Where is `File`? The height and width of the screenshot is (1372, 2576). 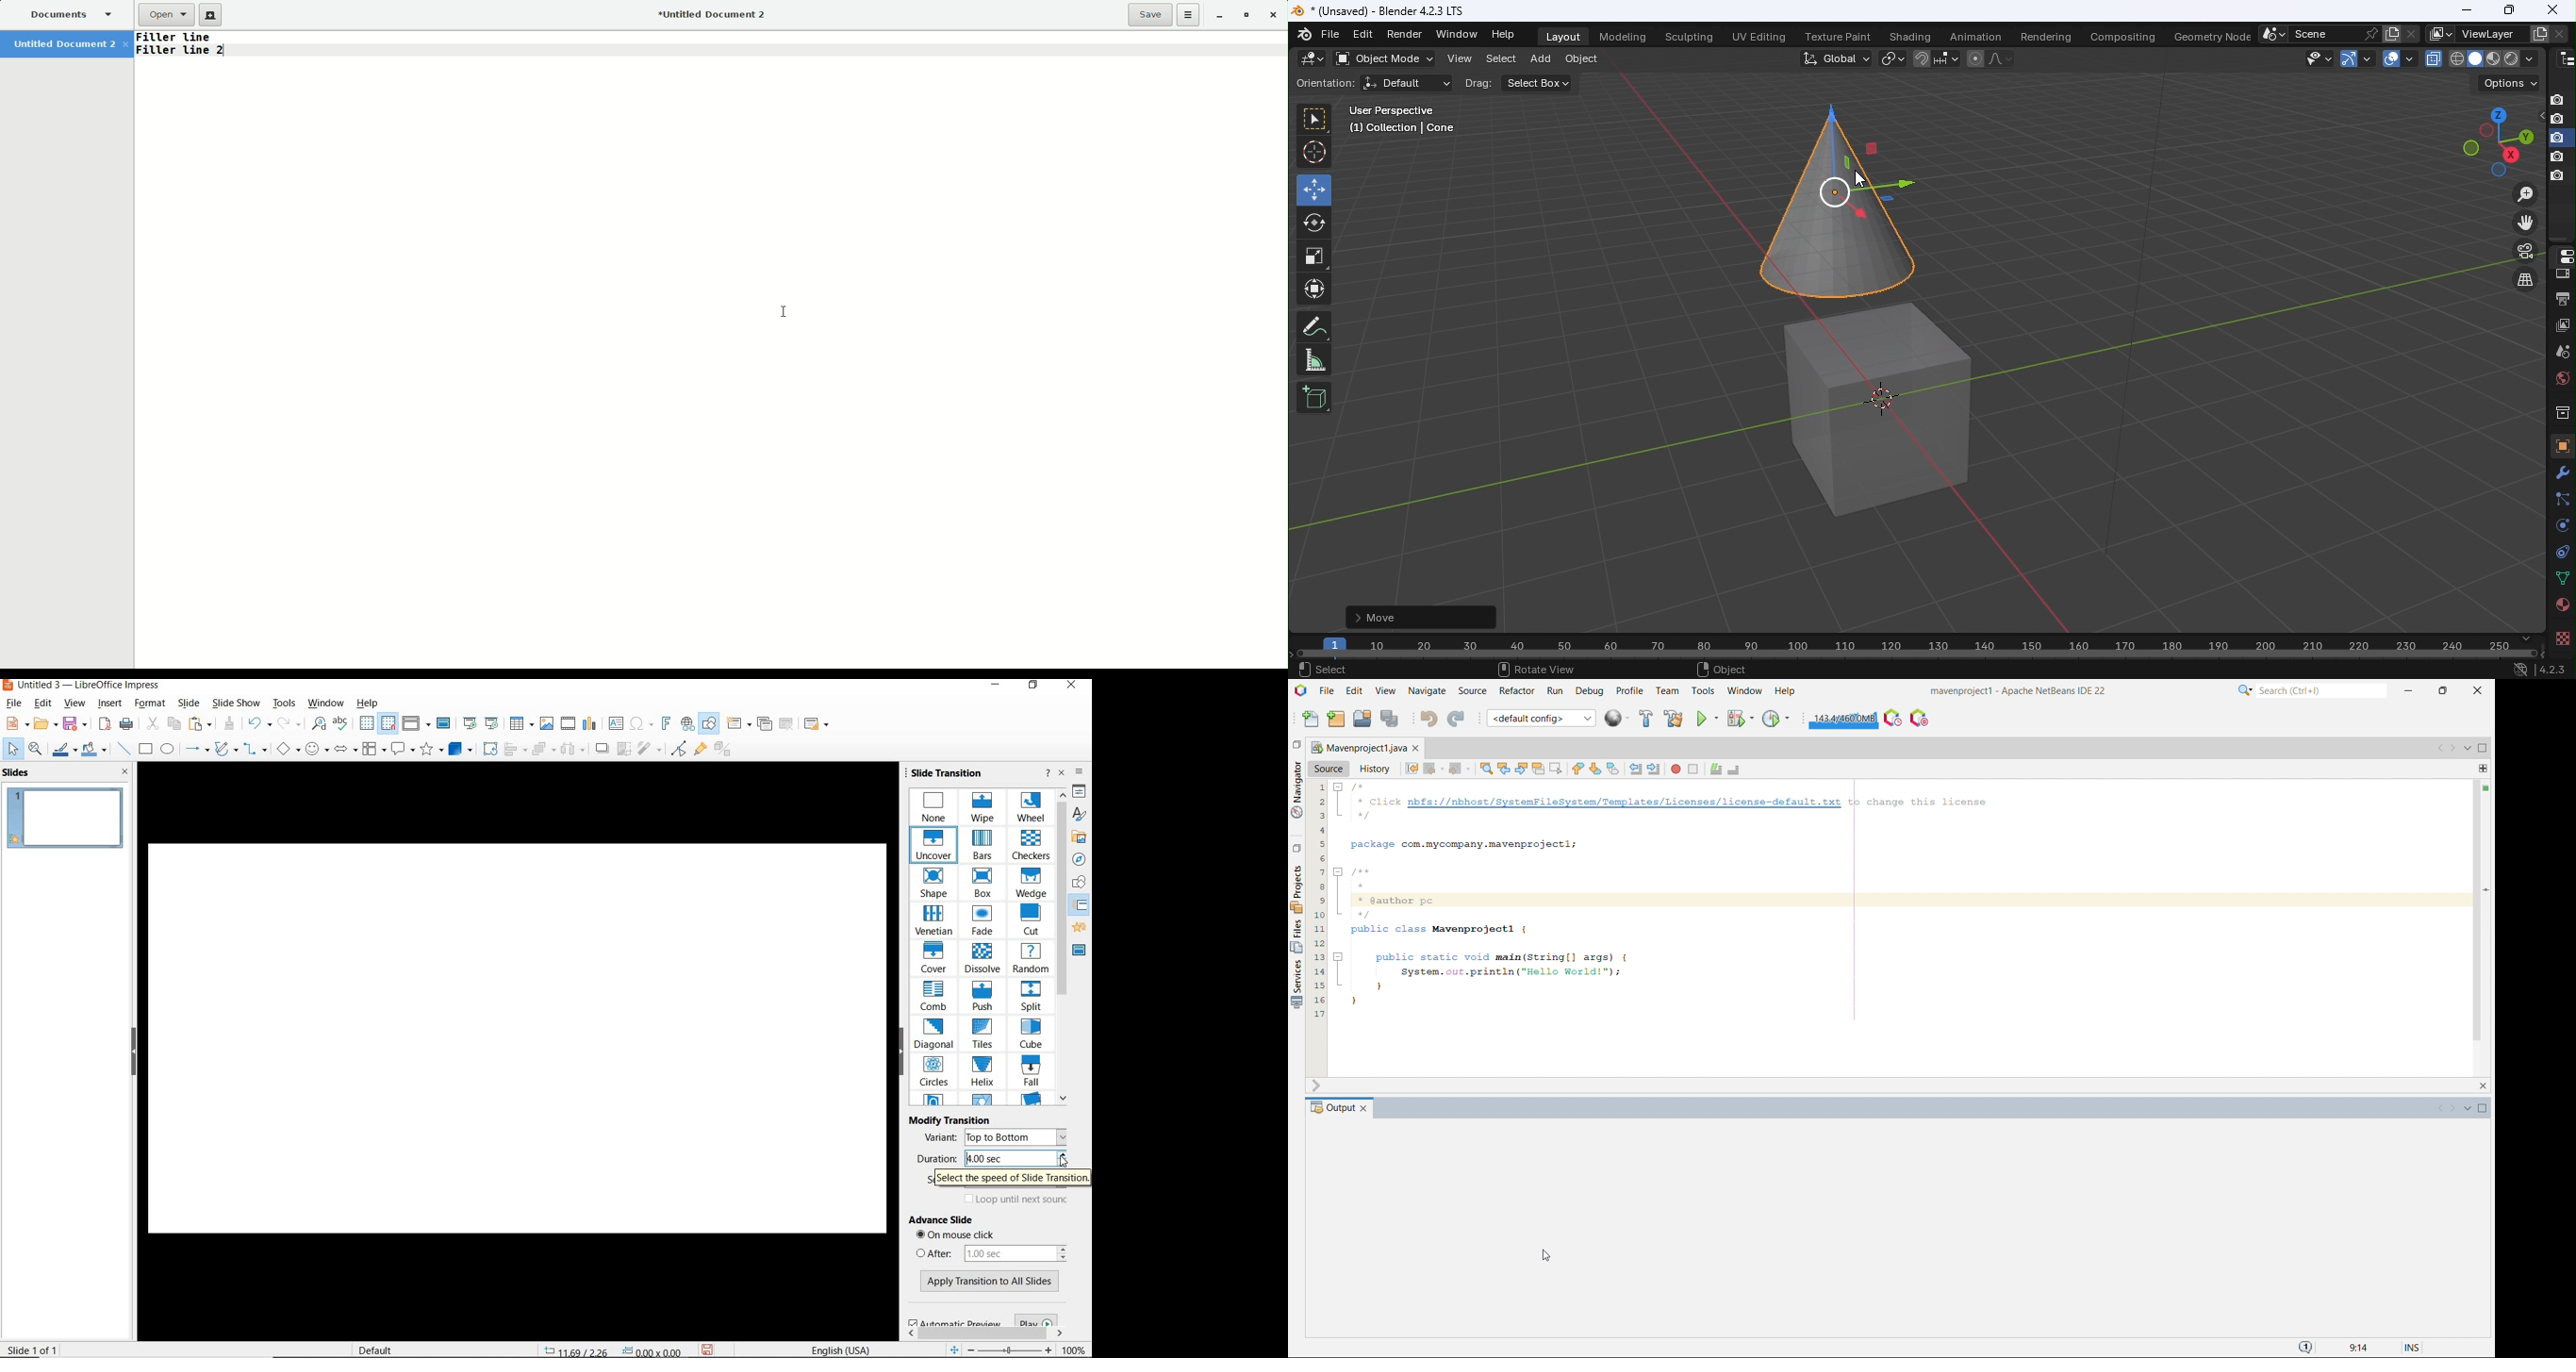 File is located at coordinates (1331, 35).